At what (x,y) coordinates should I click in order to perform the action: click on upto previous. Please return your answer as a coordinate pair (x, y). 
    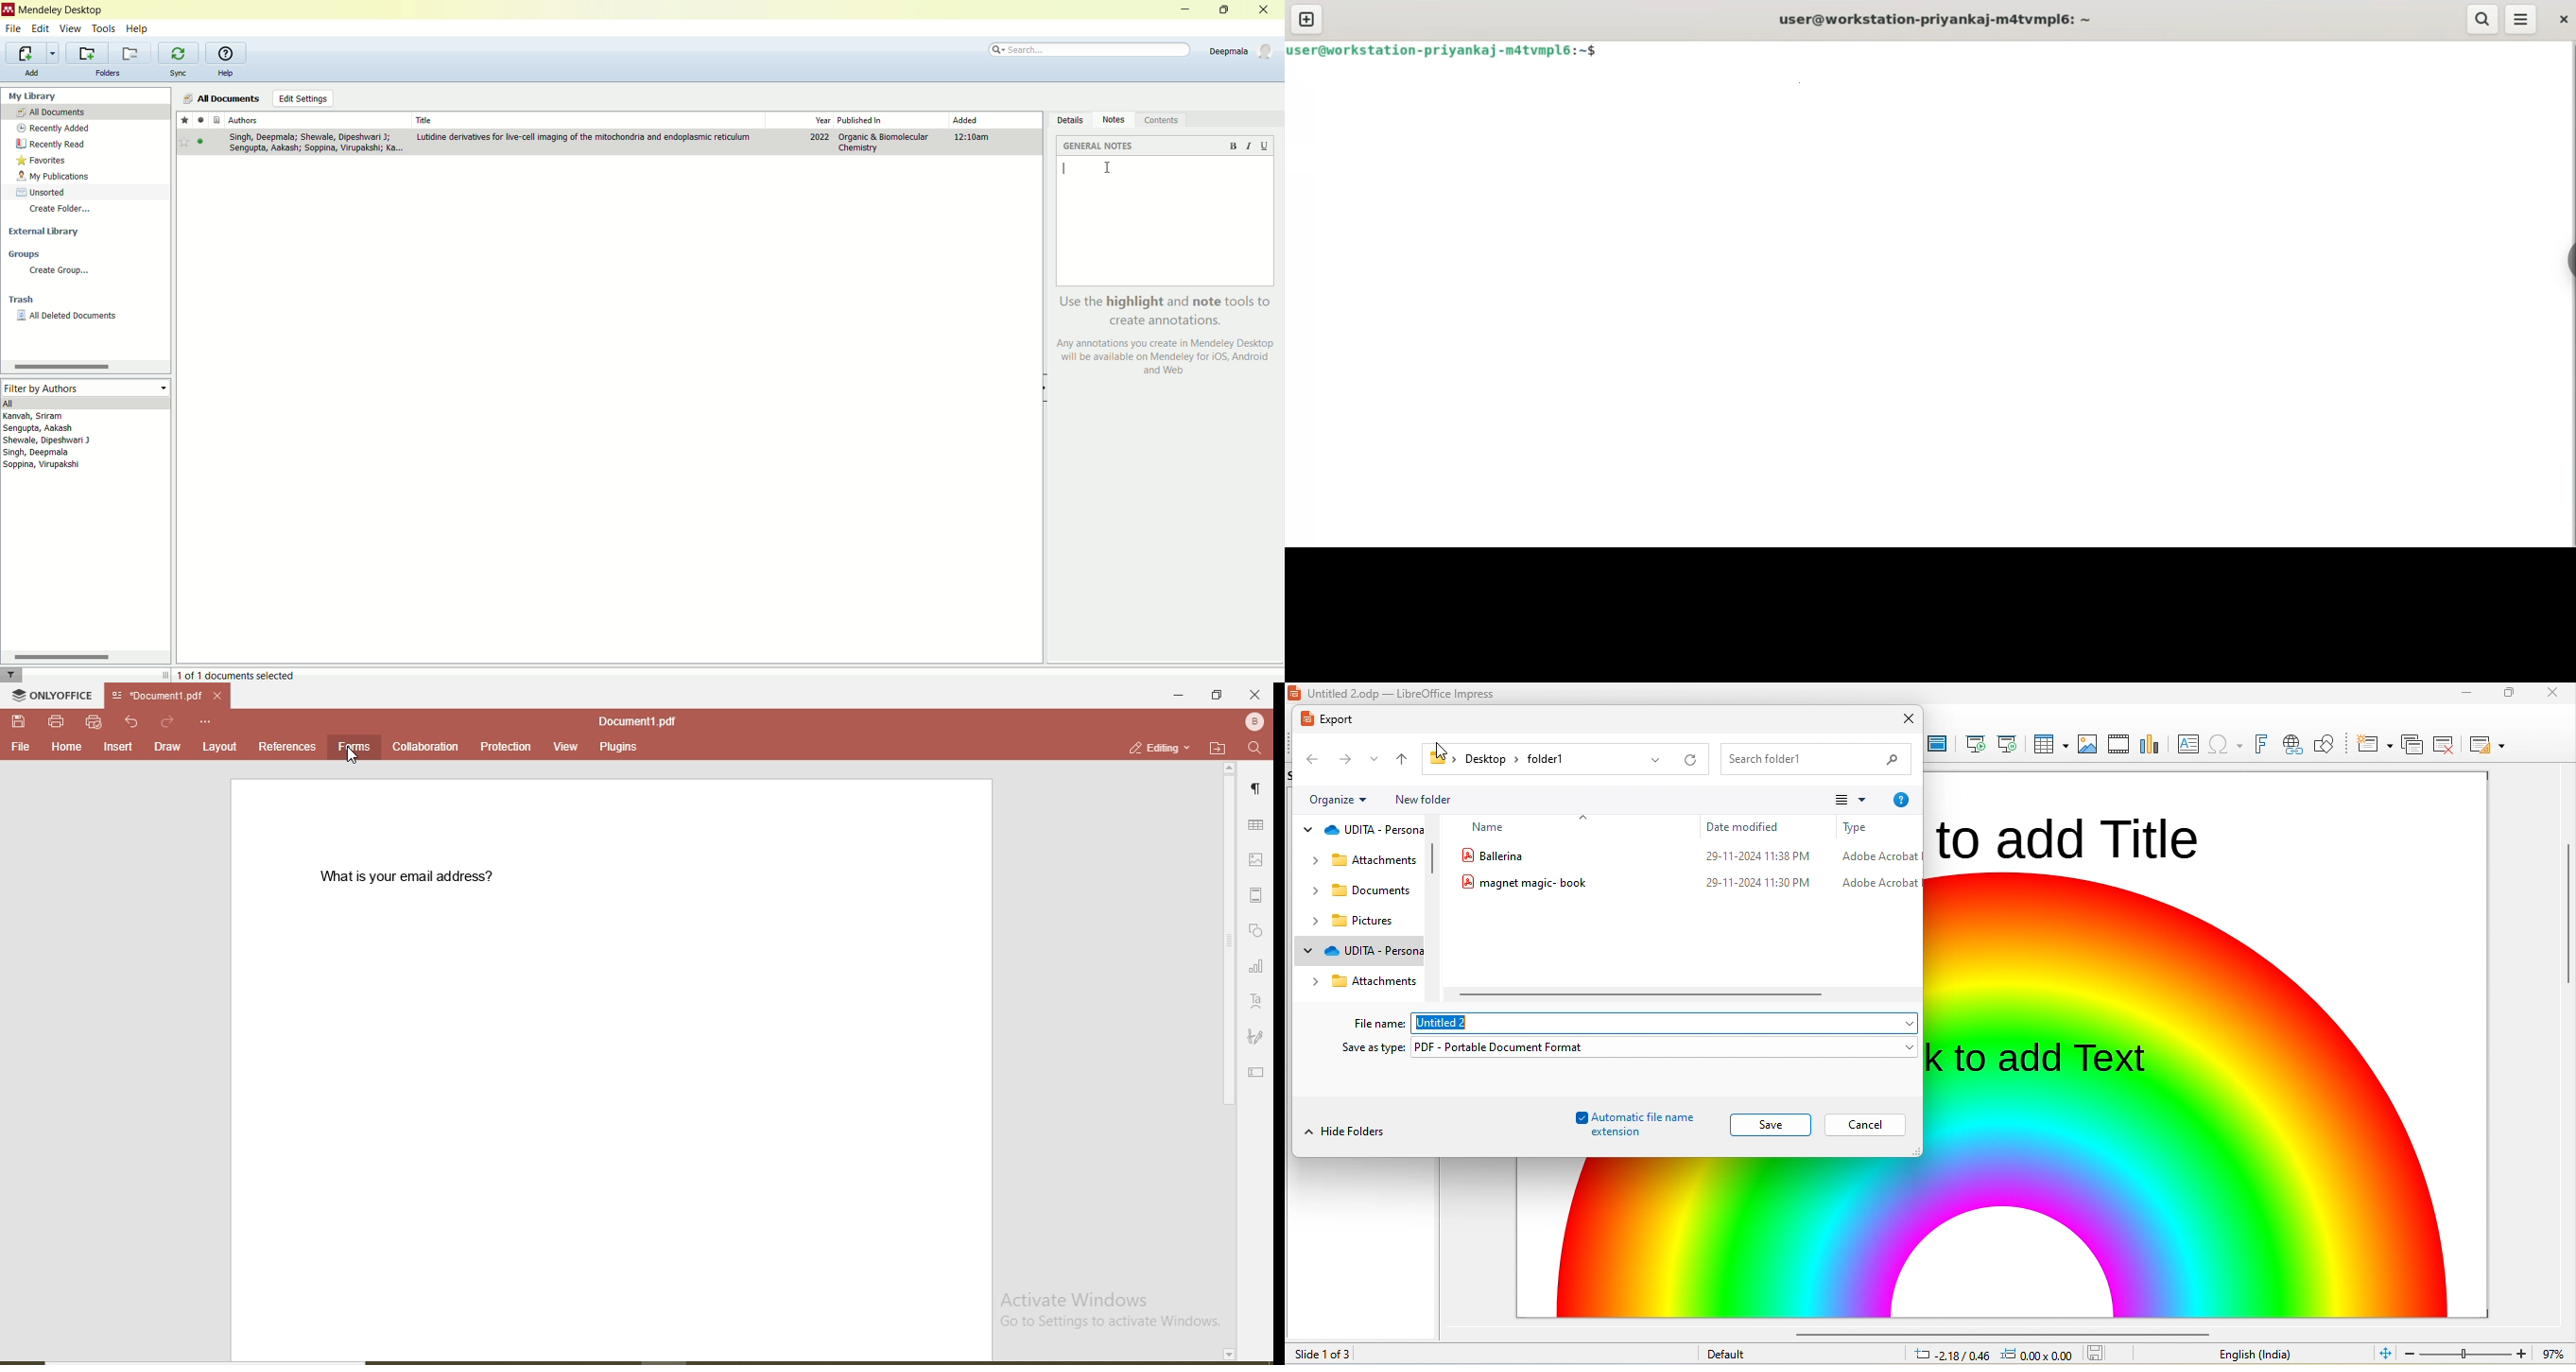
    Looking at the image, I should click on (1404, 759).